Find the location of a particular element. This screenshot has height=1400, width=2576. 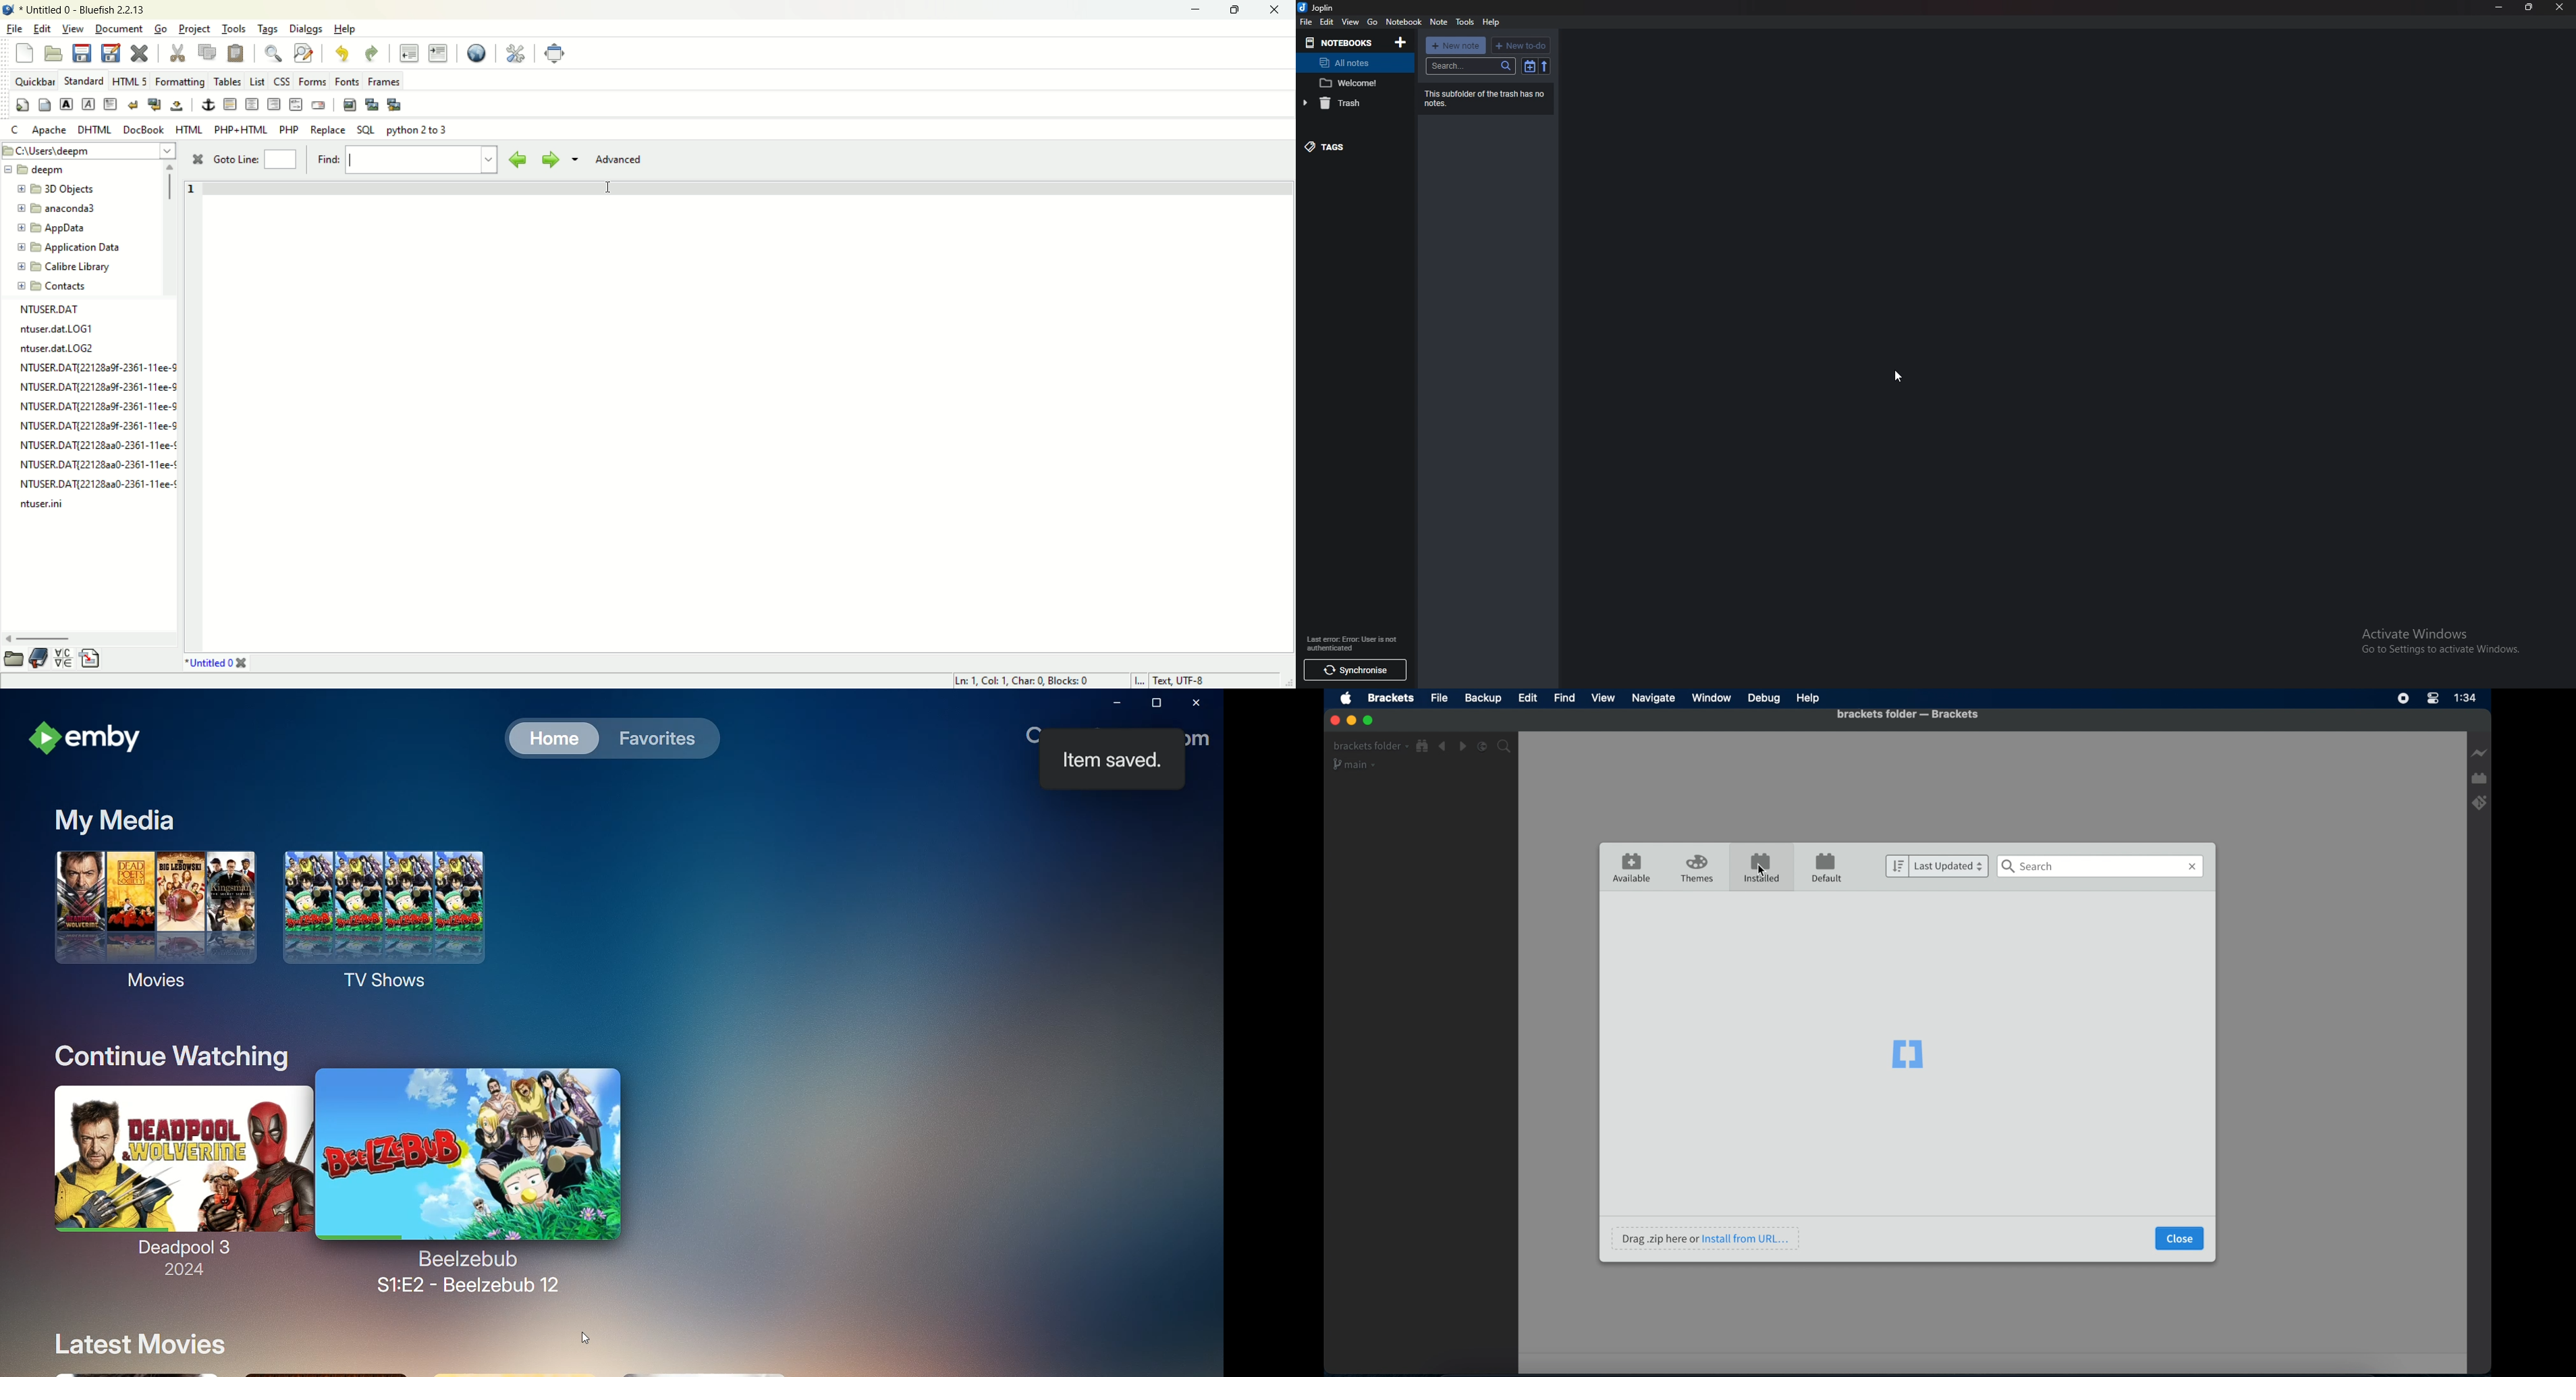

email is located at coordinates (318, 106).